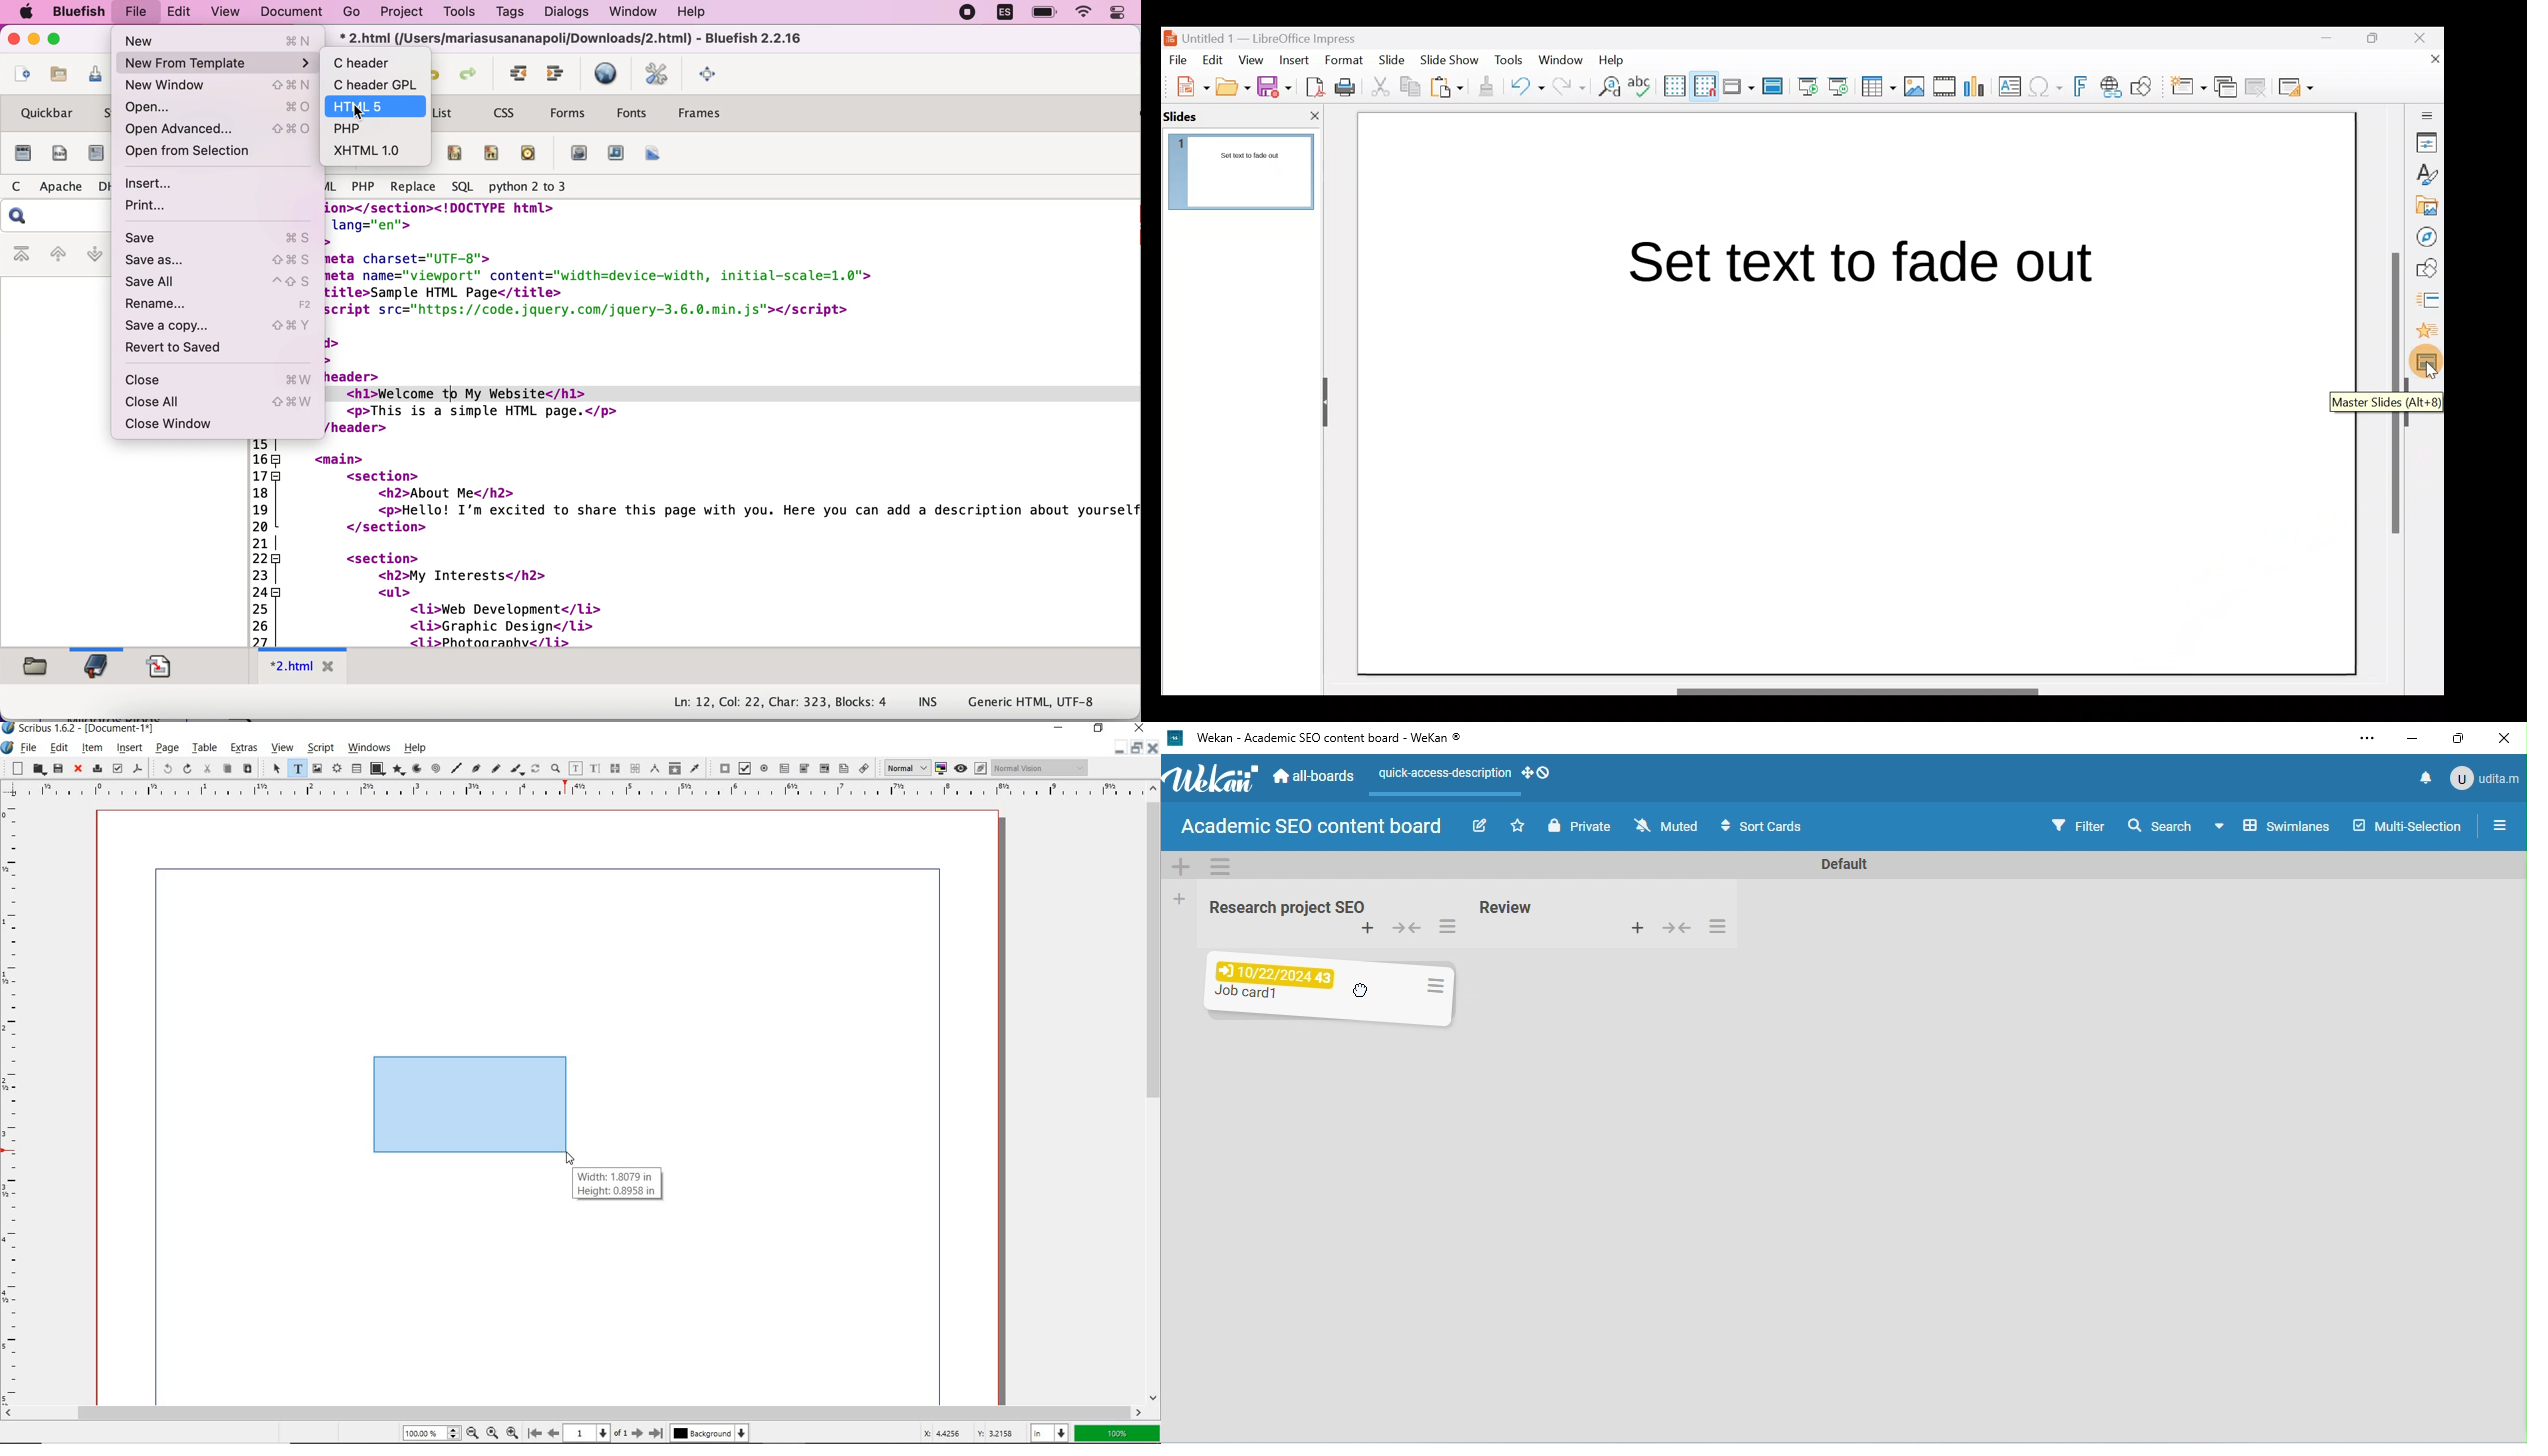  I want to click on windows, so click(371, 748).